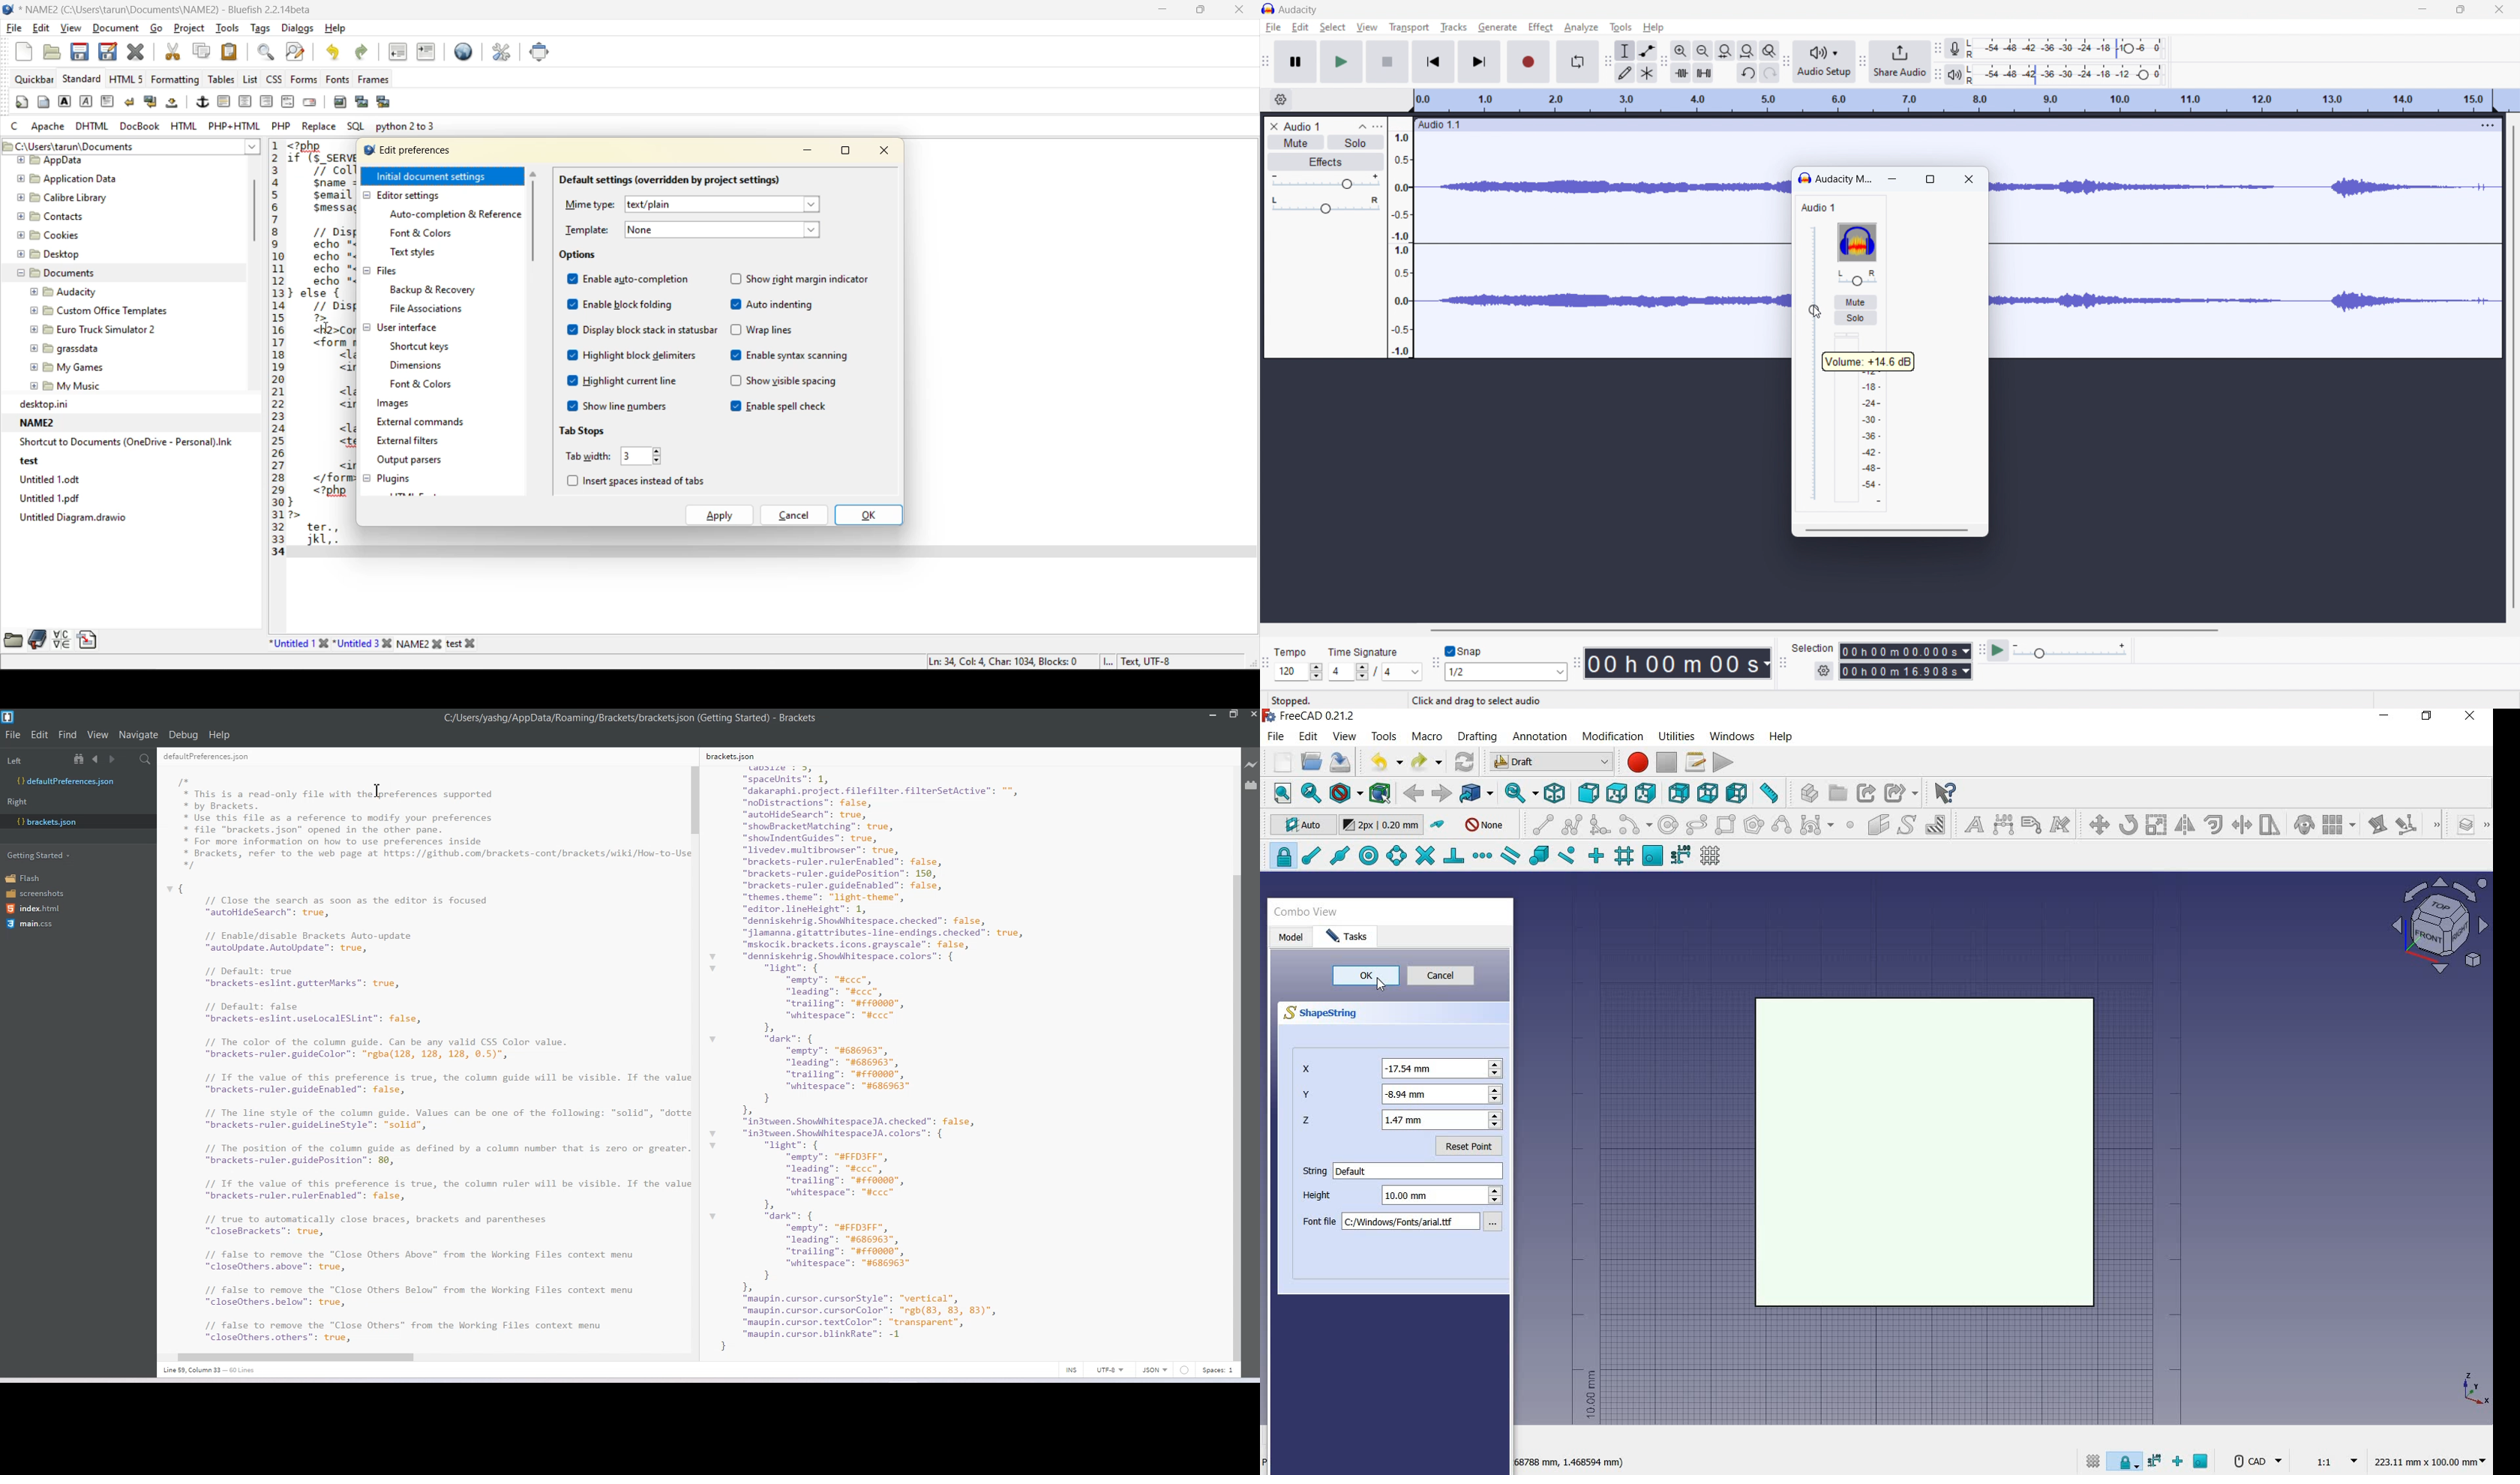  I want to click on toggle grid, so click(1712, 856).